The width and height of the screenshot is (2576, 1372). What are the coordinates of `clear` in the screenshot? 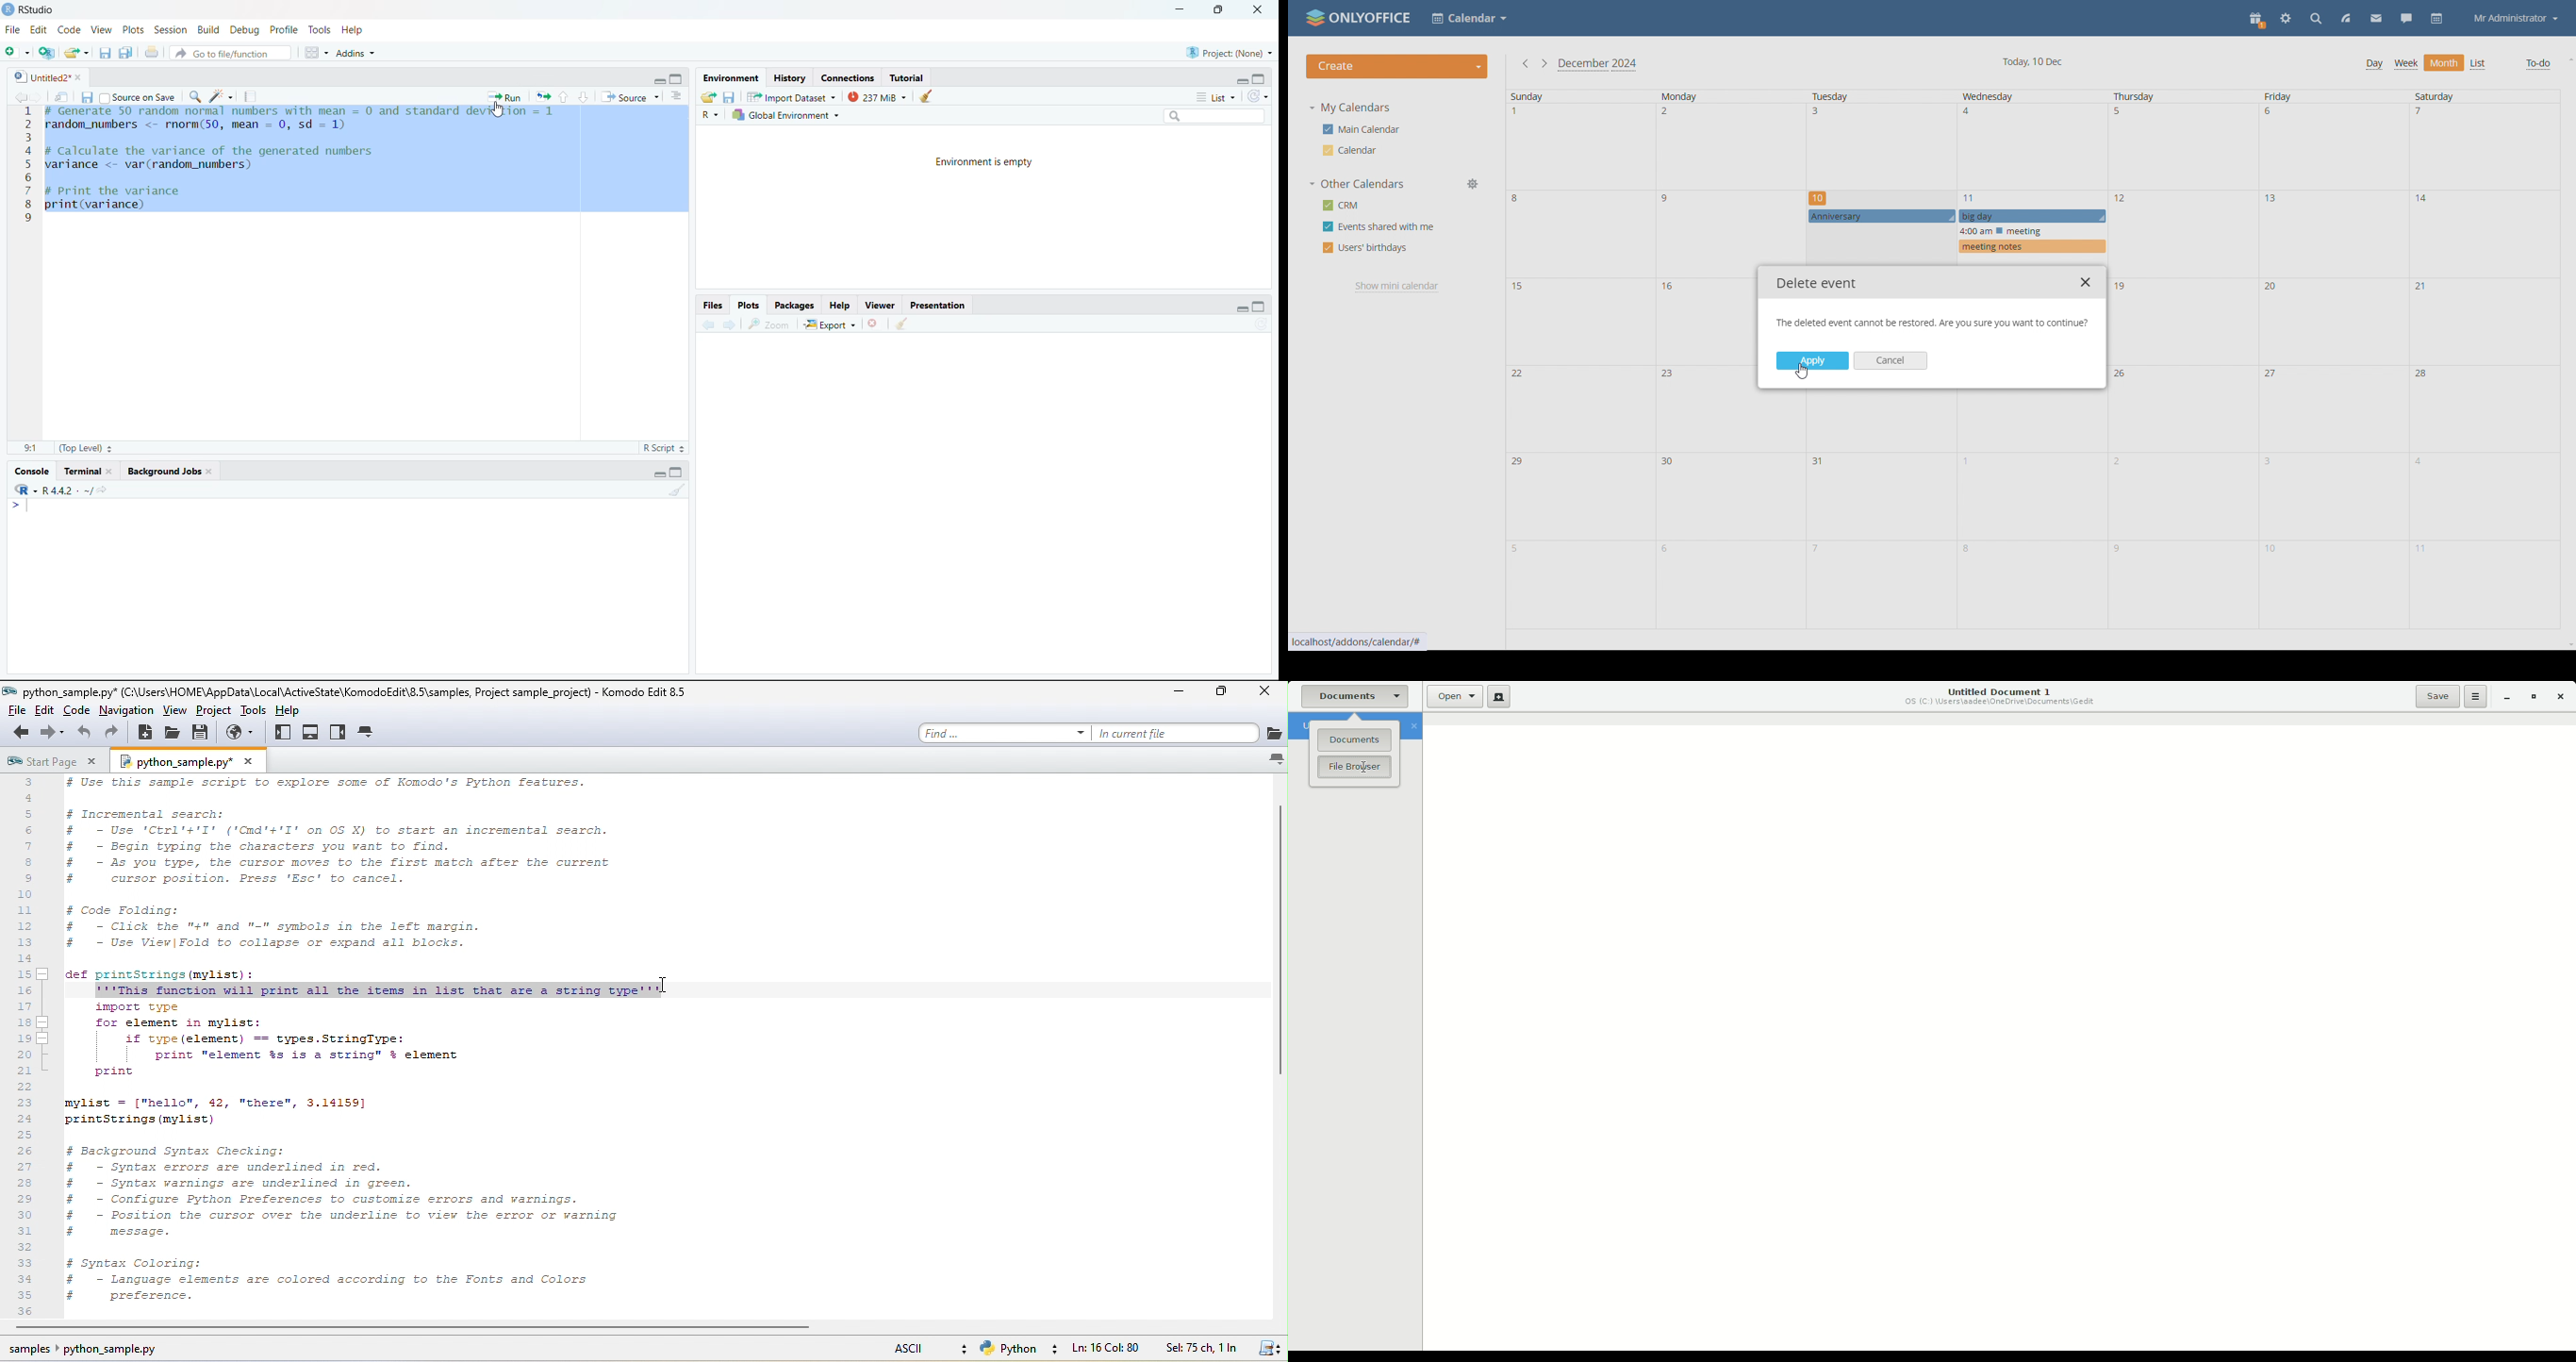 It's located at (677, 490).